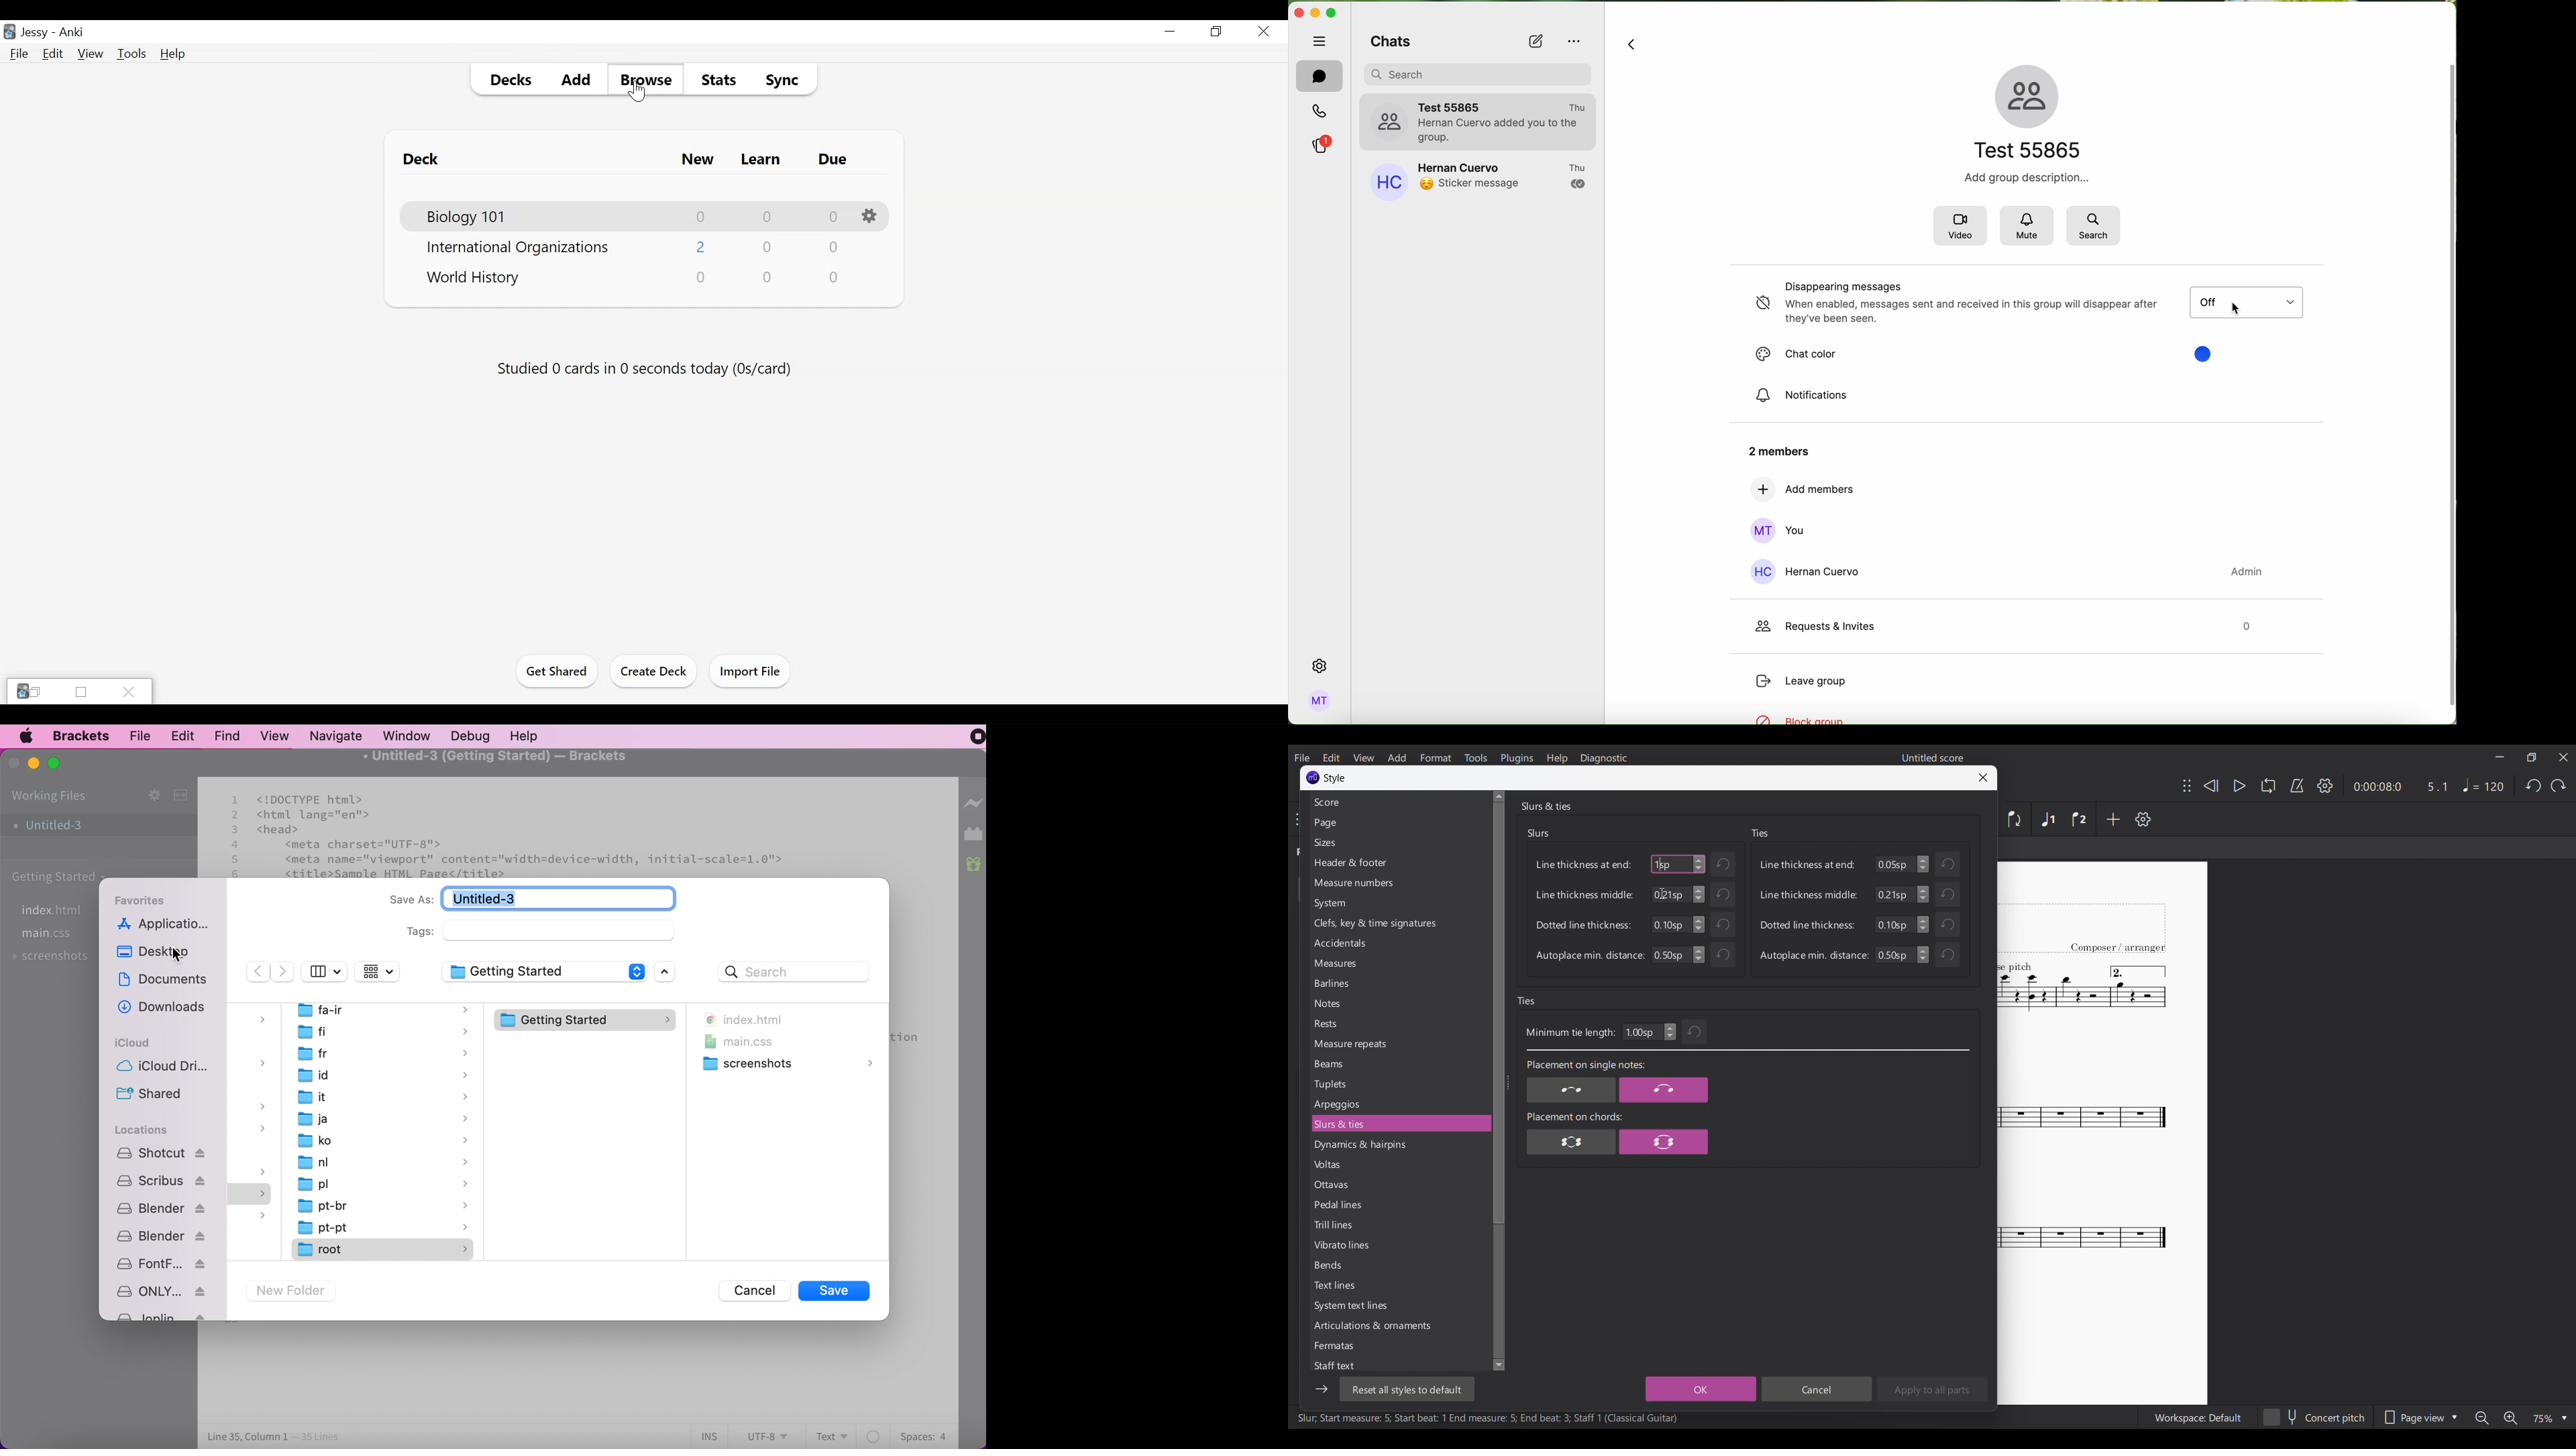 This screenshot has width=2576, height=1456. Describe the element at coordinates (1406, 1389) in the screenshot. I see `Reset all styles to default` at that location.